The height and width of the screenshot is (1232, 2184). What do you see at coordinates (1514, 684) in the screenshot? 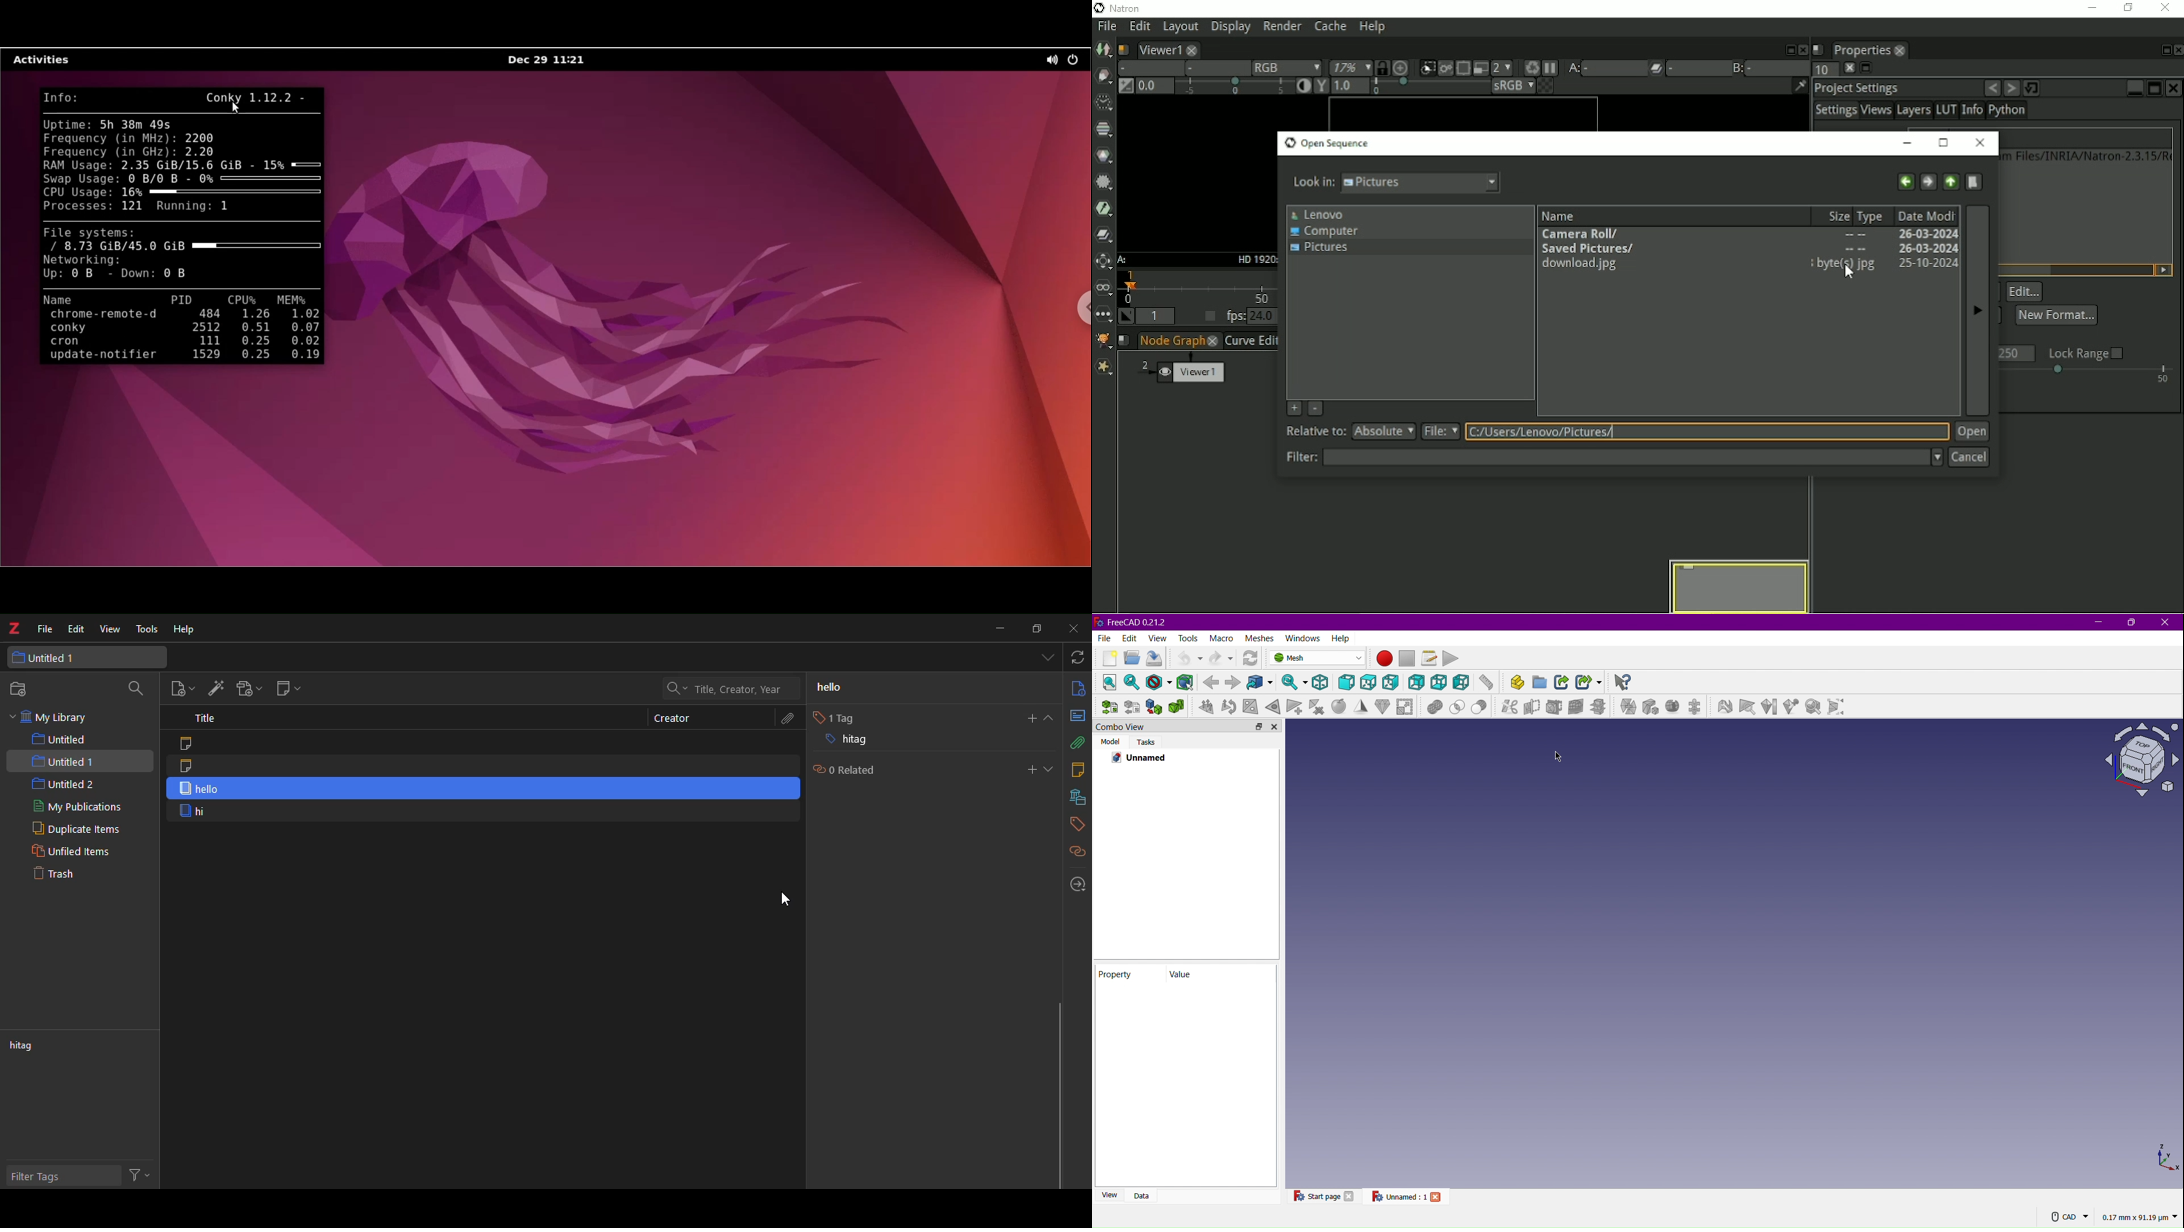
I see `Create part` at bounding box center [1514, 684].